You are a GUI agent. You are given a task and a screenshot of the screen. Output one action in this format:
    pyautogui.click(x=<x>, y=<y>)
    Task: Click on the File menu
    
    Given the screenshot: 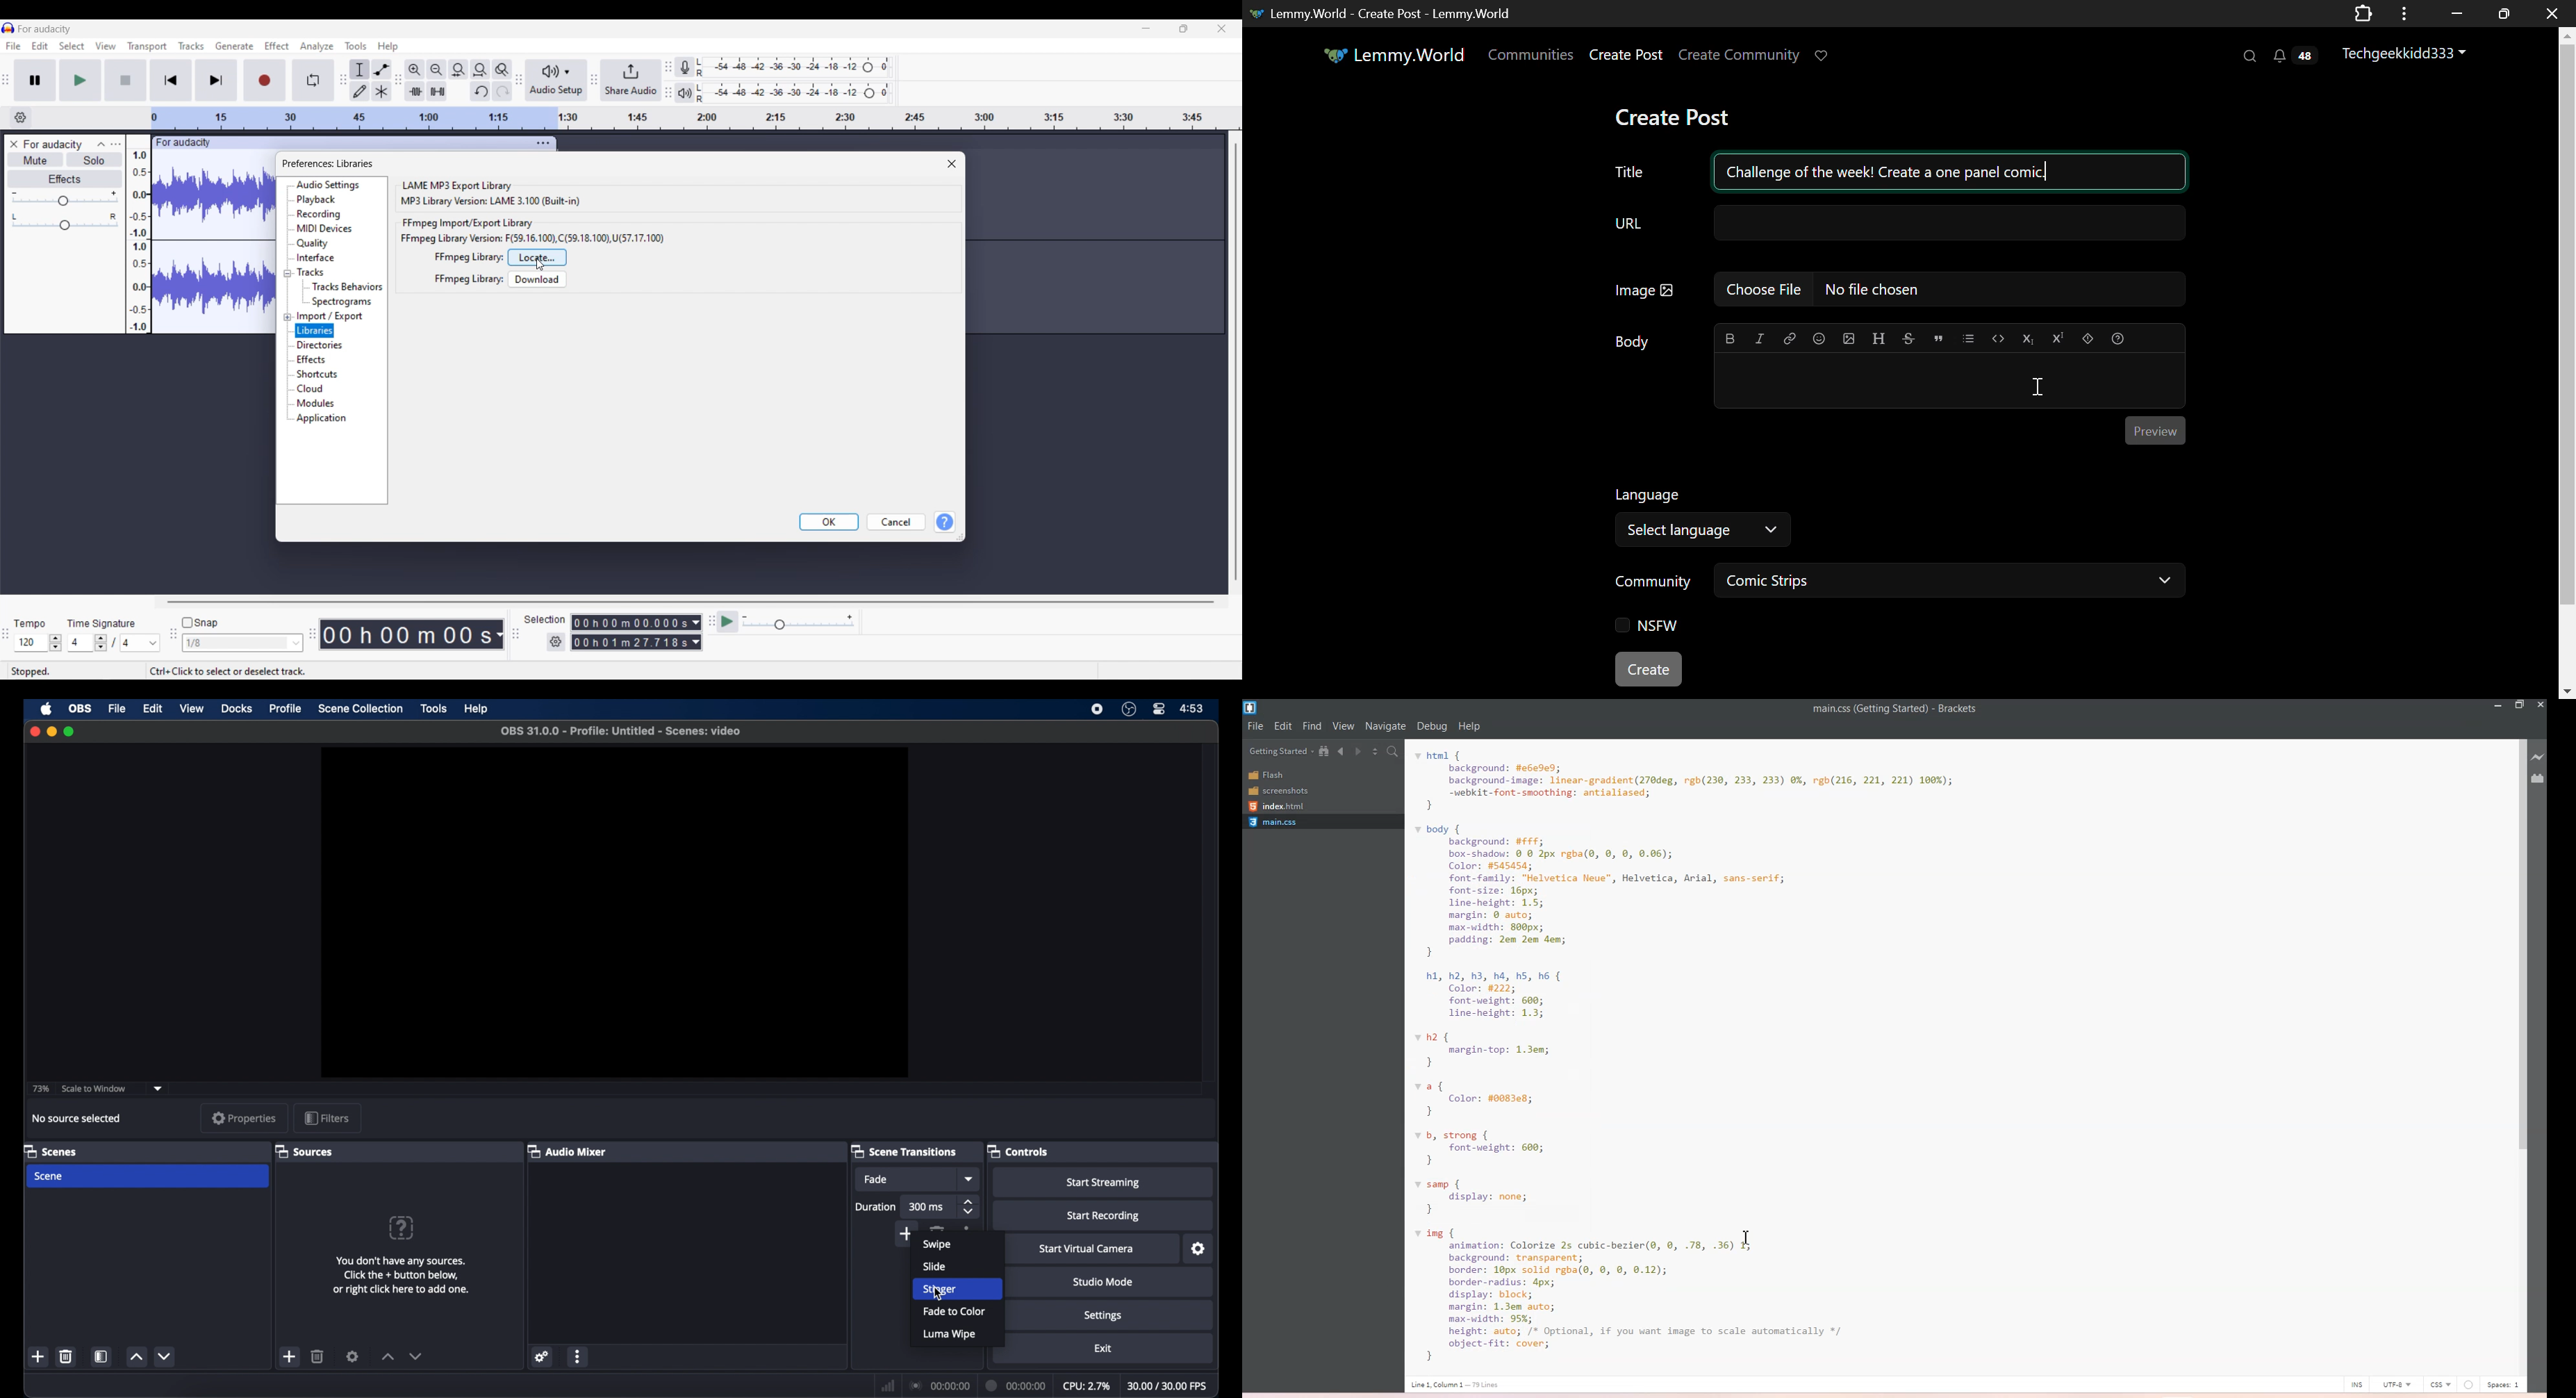 What is the action you would take?
    pyautogui.click(x=13, y=46)
    